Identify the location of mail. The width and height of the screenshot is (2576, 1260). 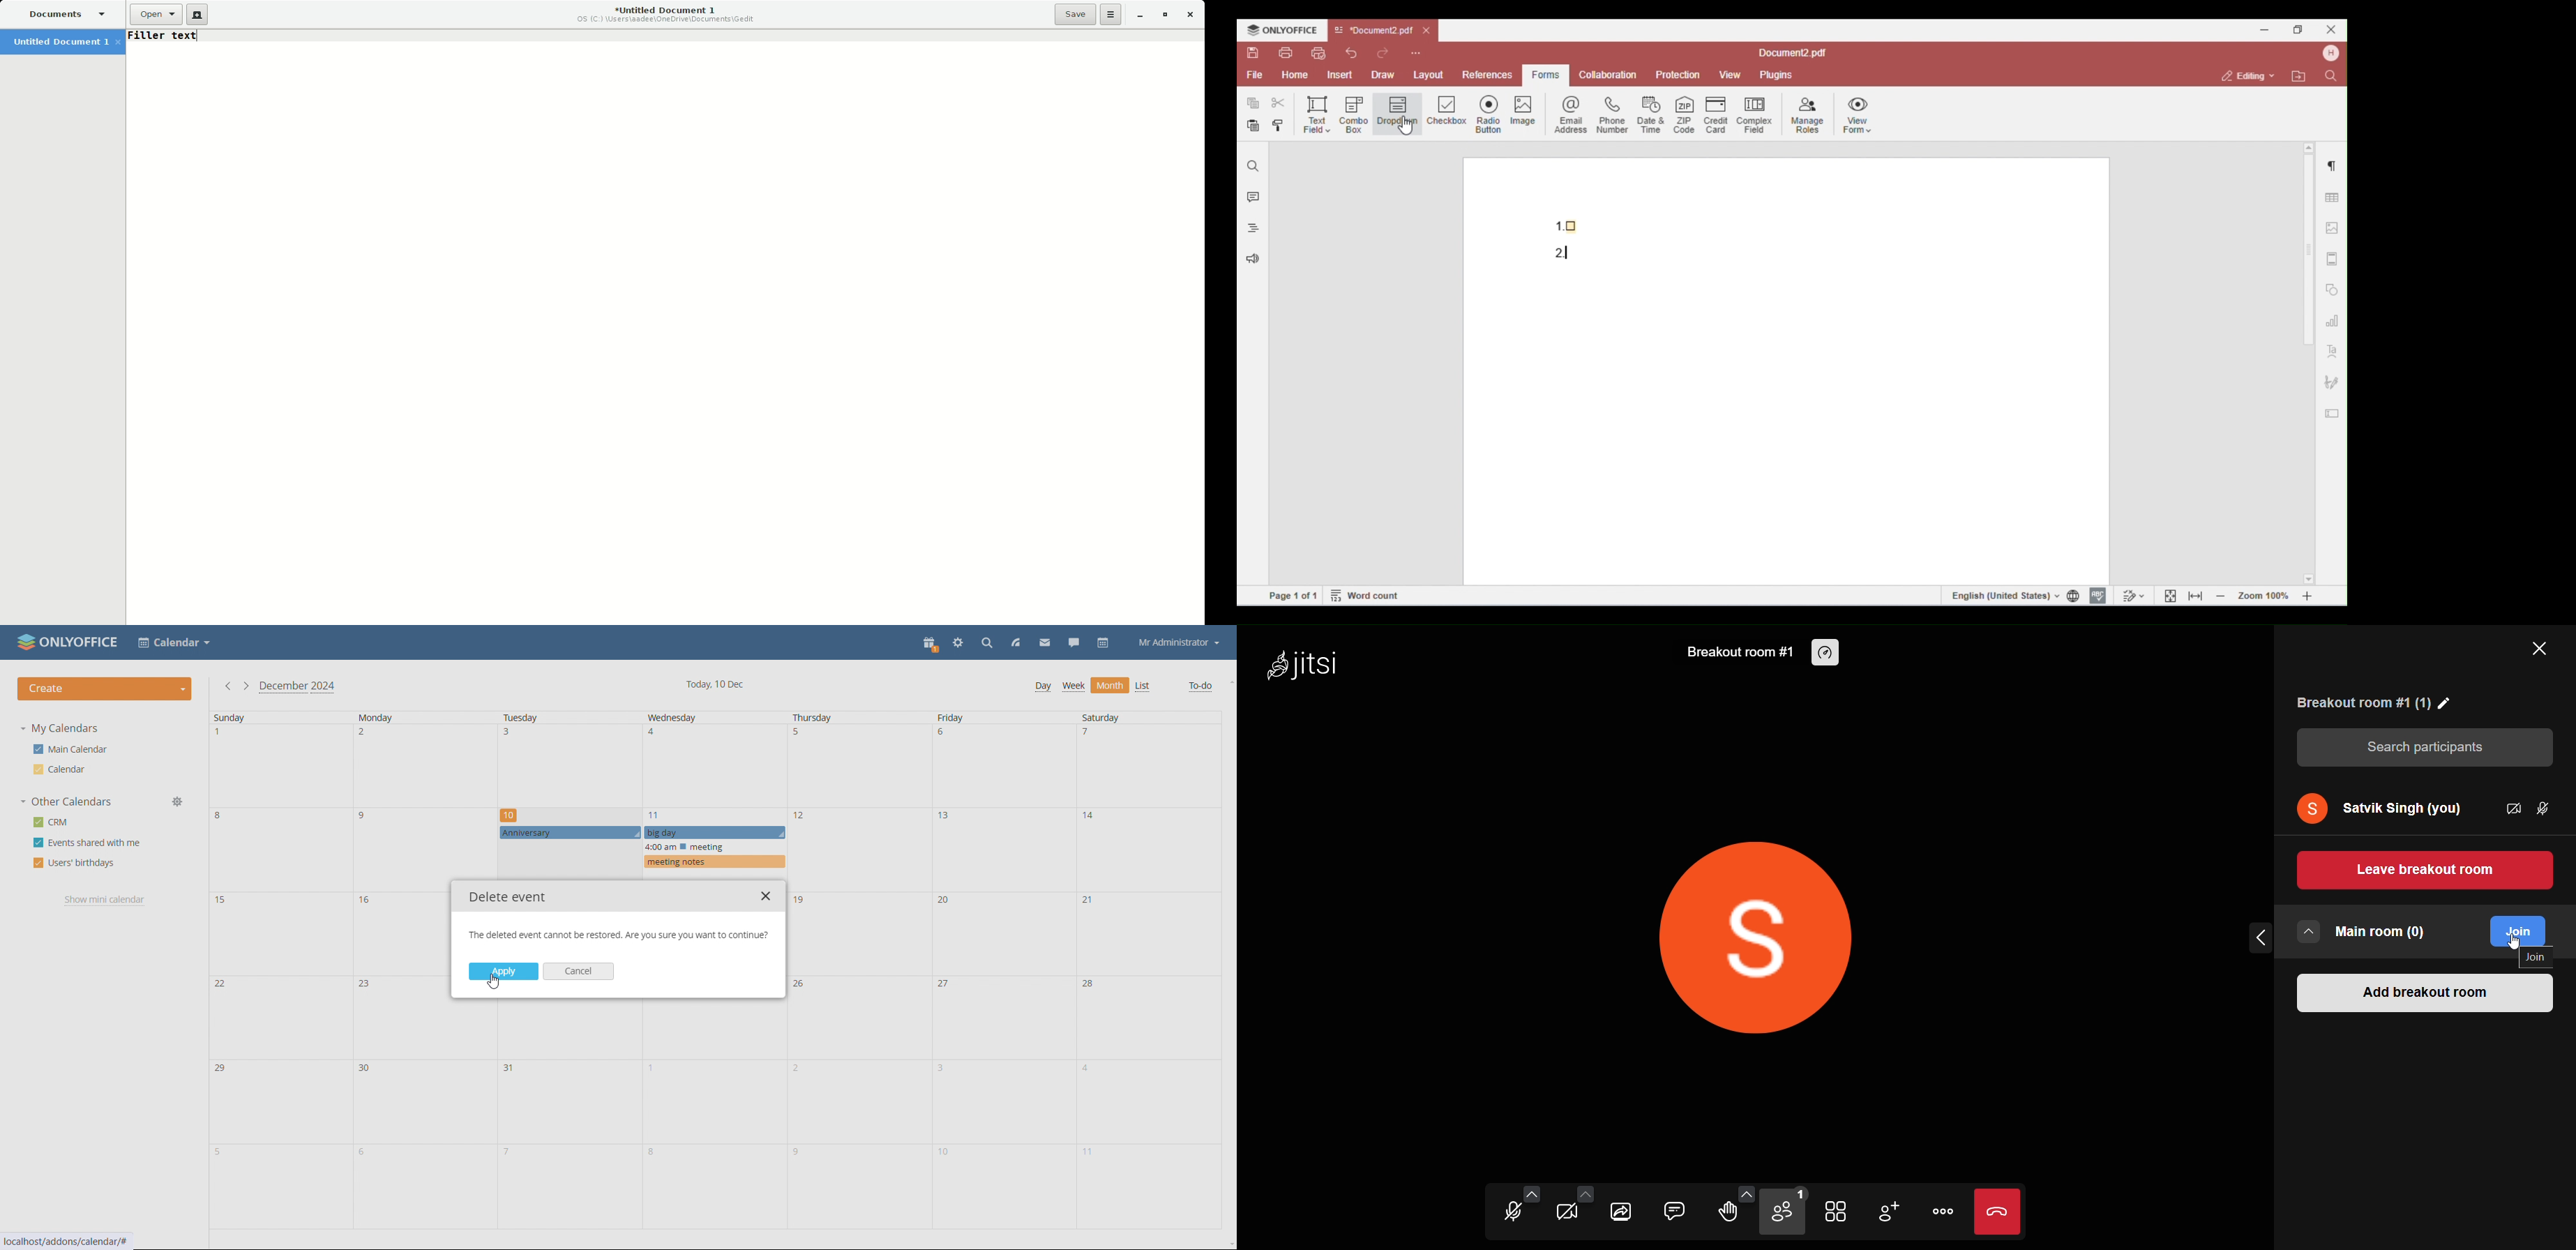
(1045, 643).